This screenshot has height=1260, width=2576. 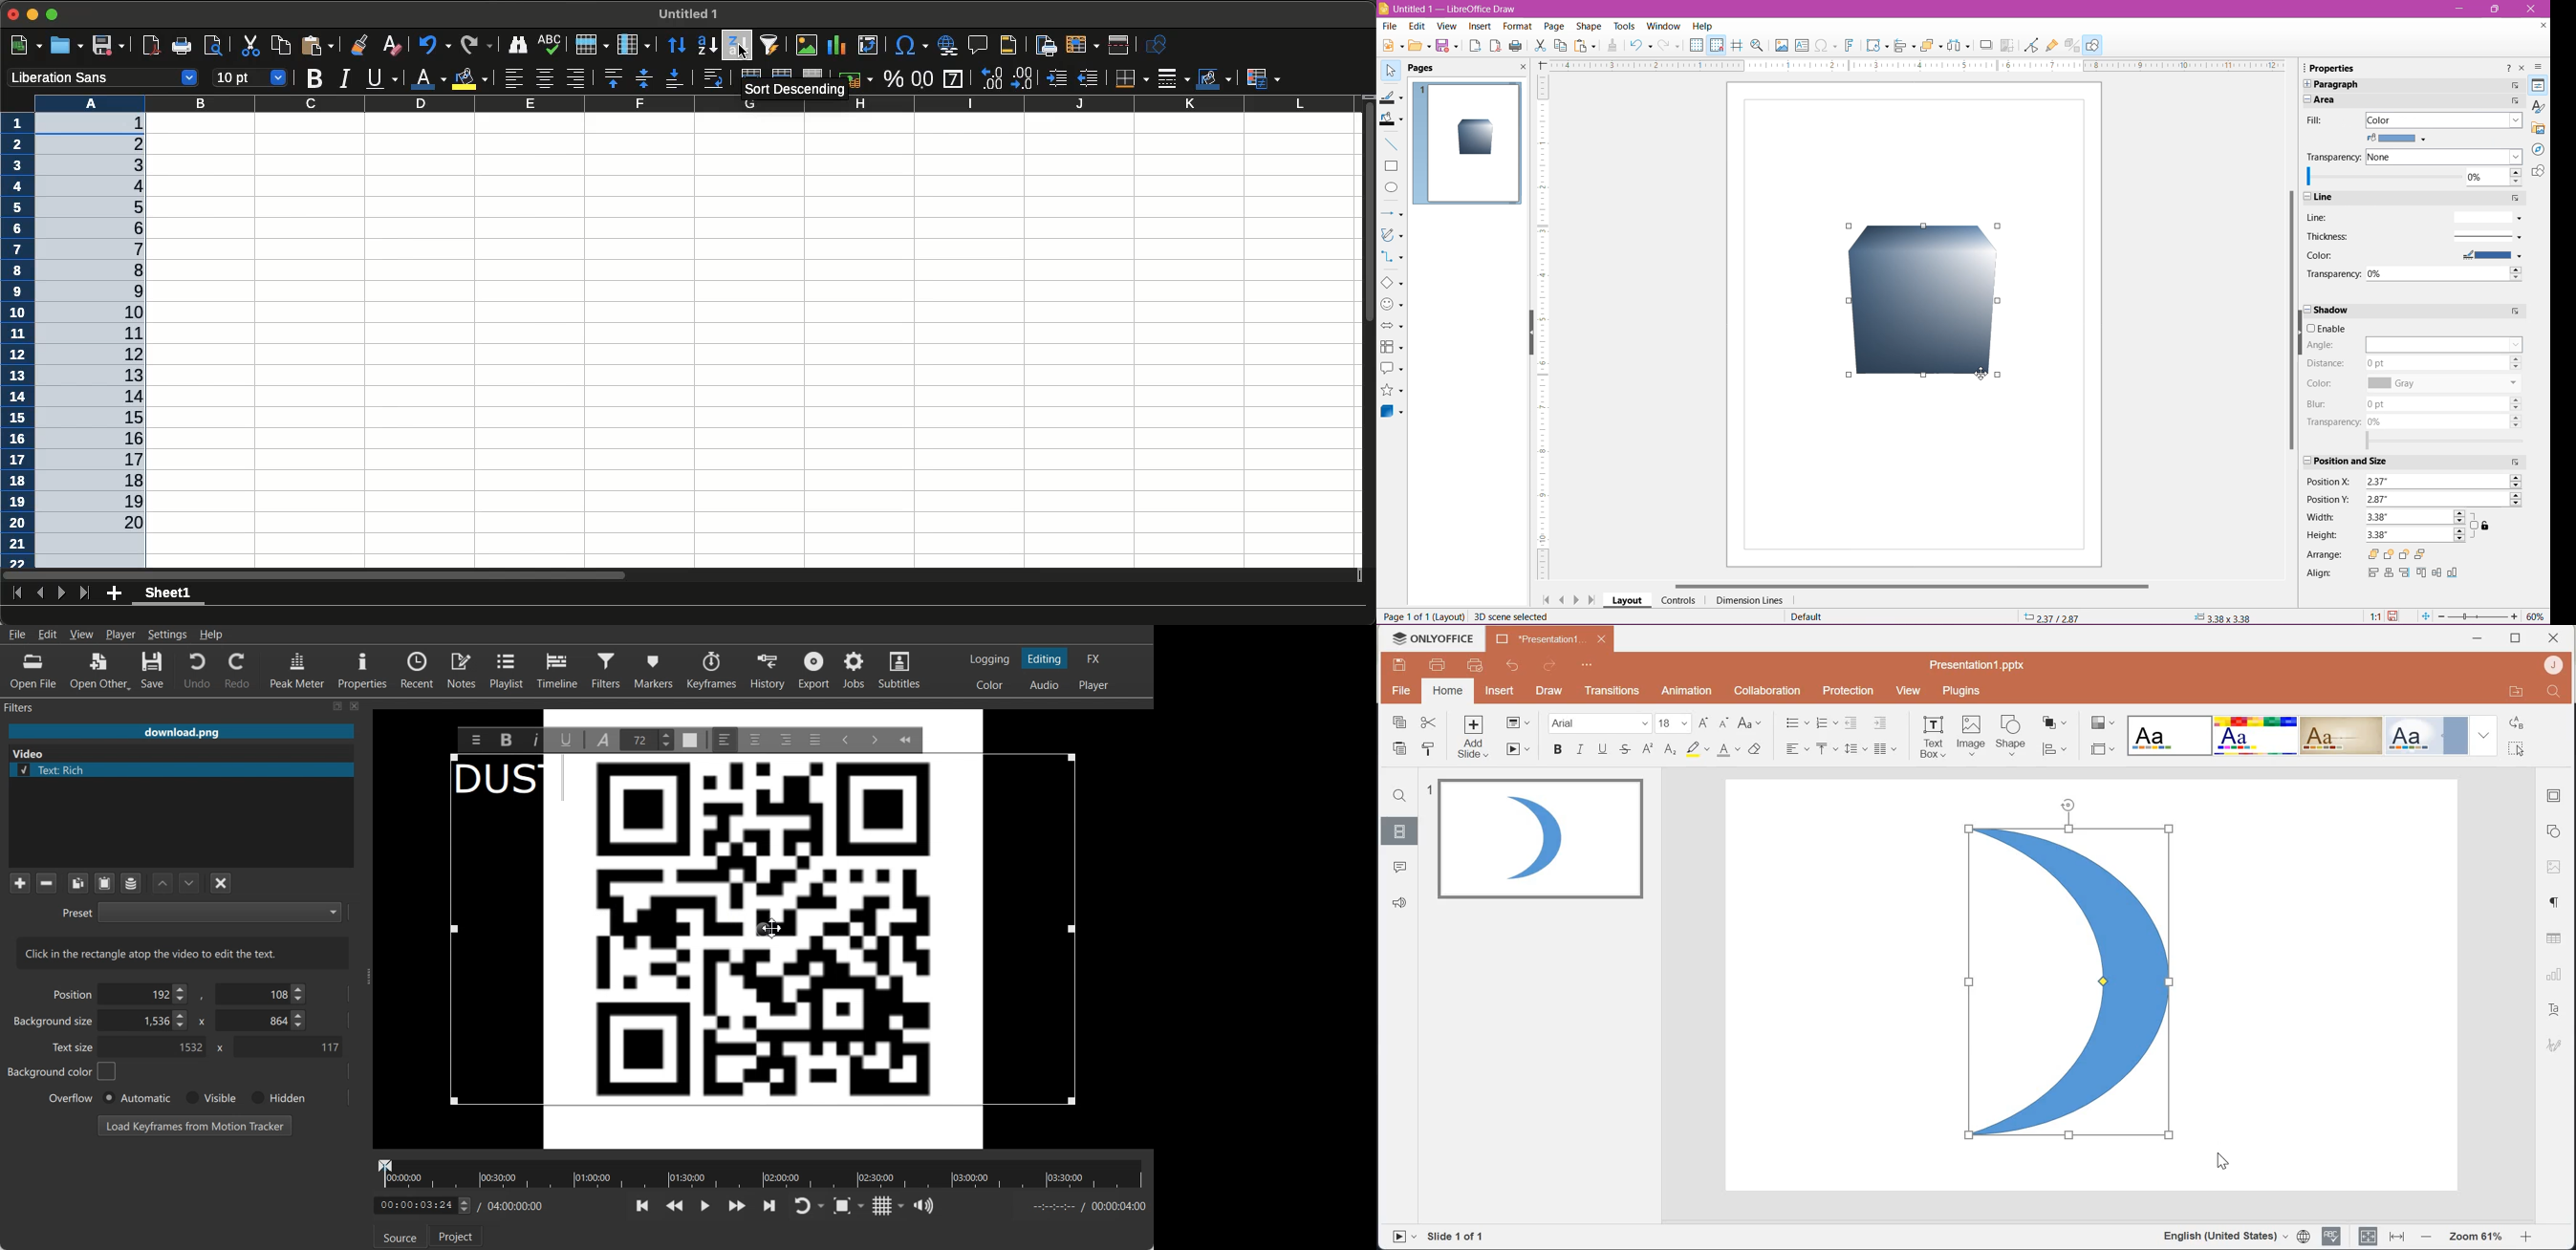 I want to click on Styles, so click(x=2537, y=106).